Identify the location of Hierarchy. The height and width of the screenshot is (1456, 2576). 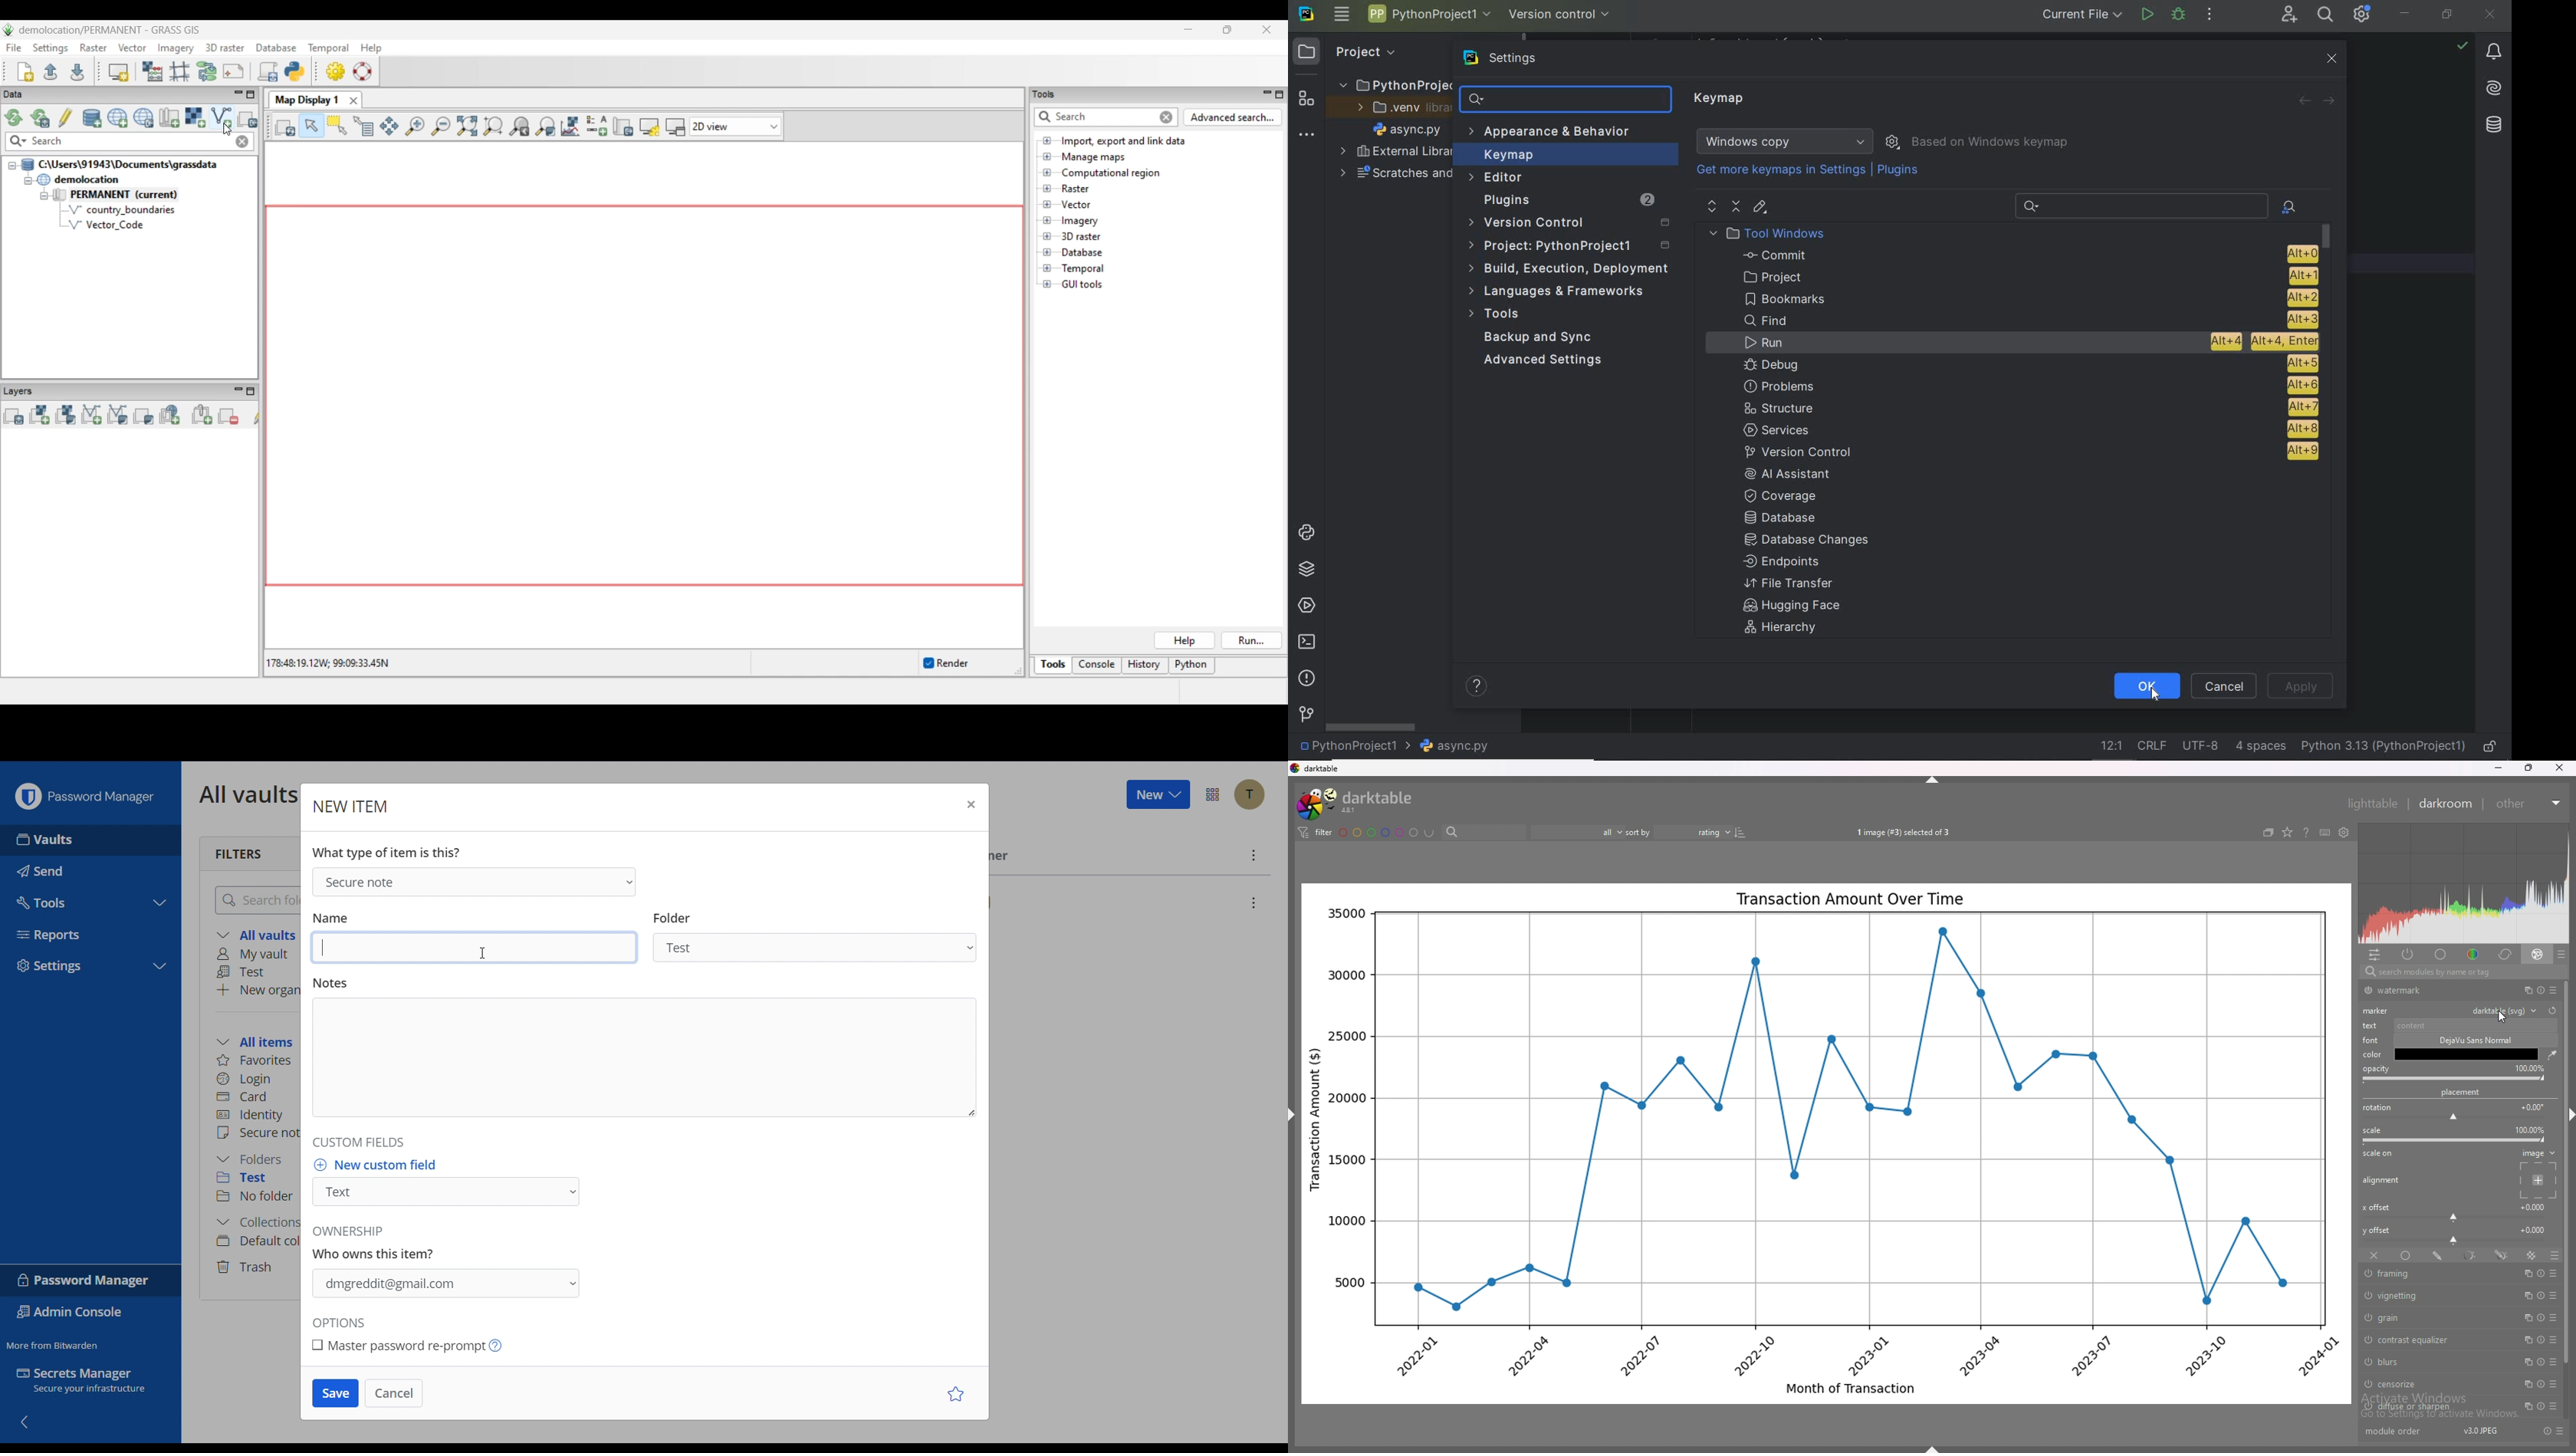
(1788, 629).